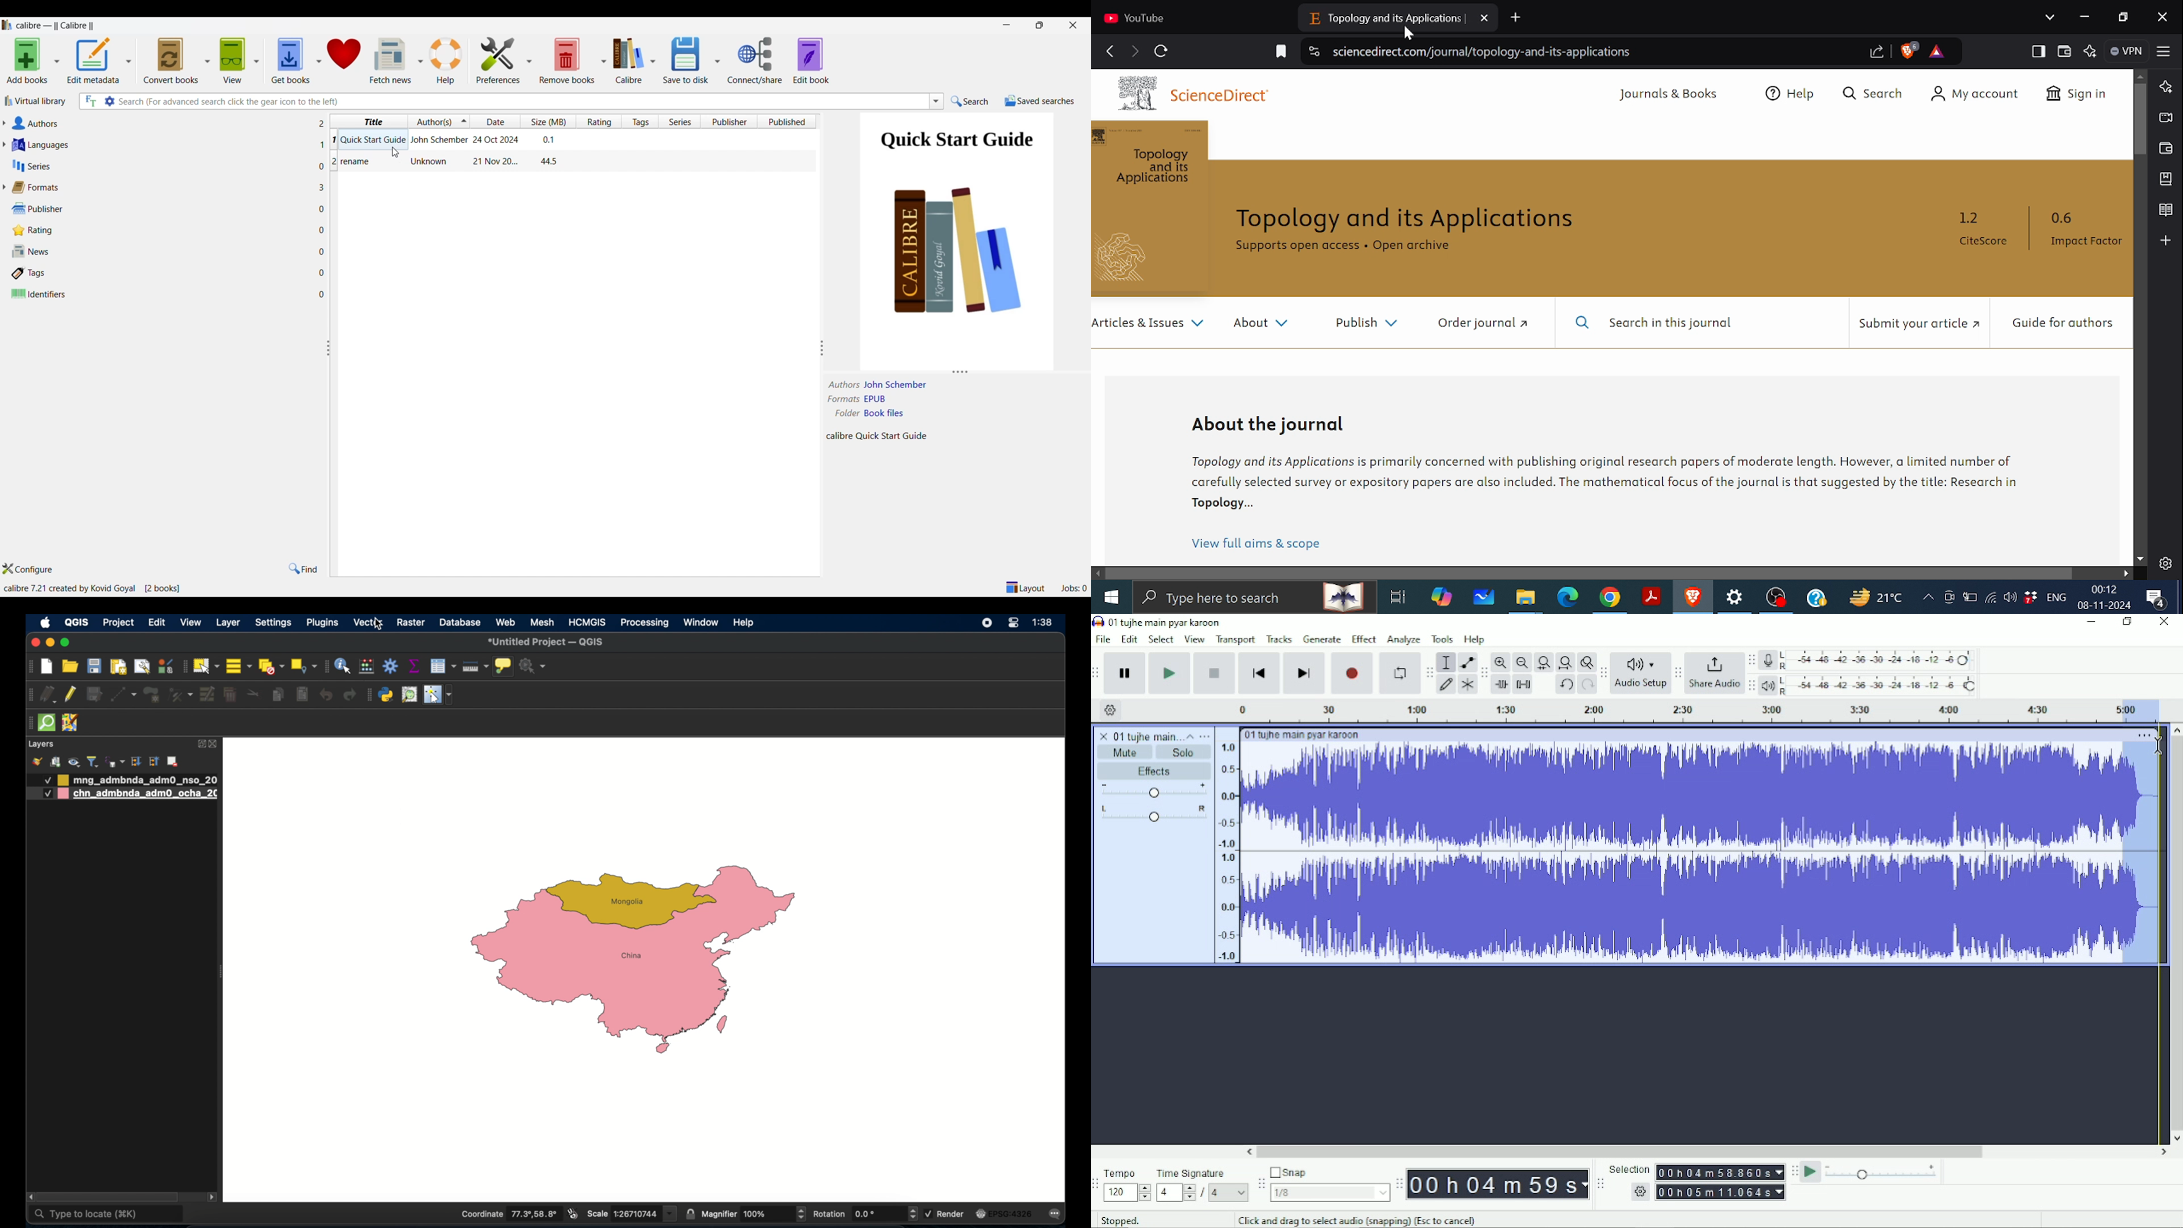  I want to click on Tracks, so click(1280, 639).